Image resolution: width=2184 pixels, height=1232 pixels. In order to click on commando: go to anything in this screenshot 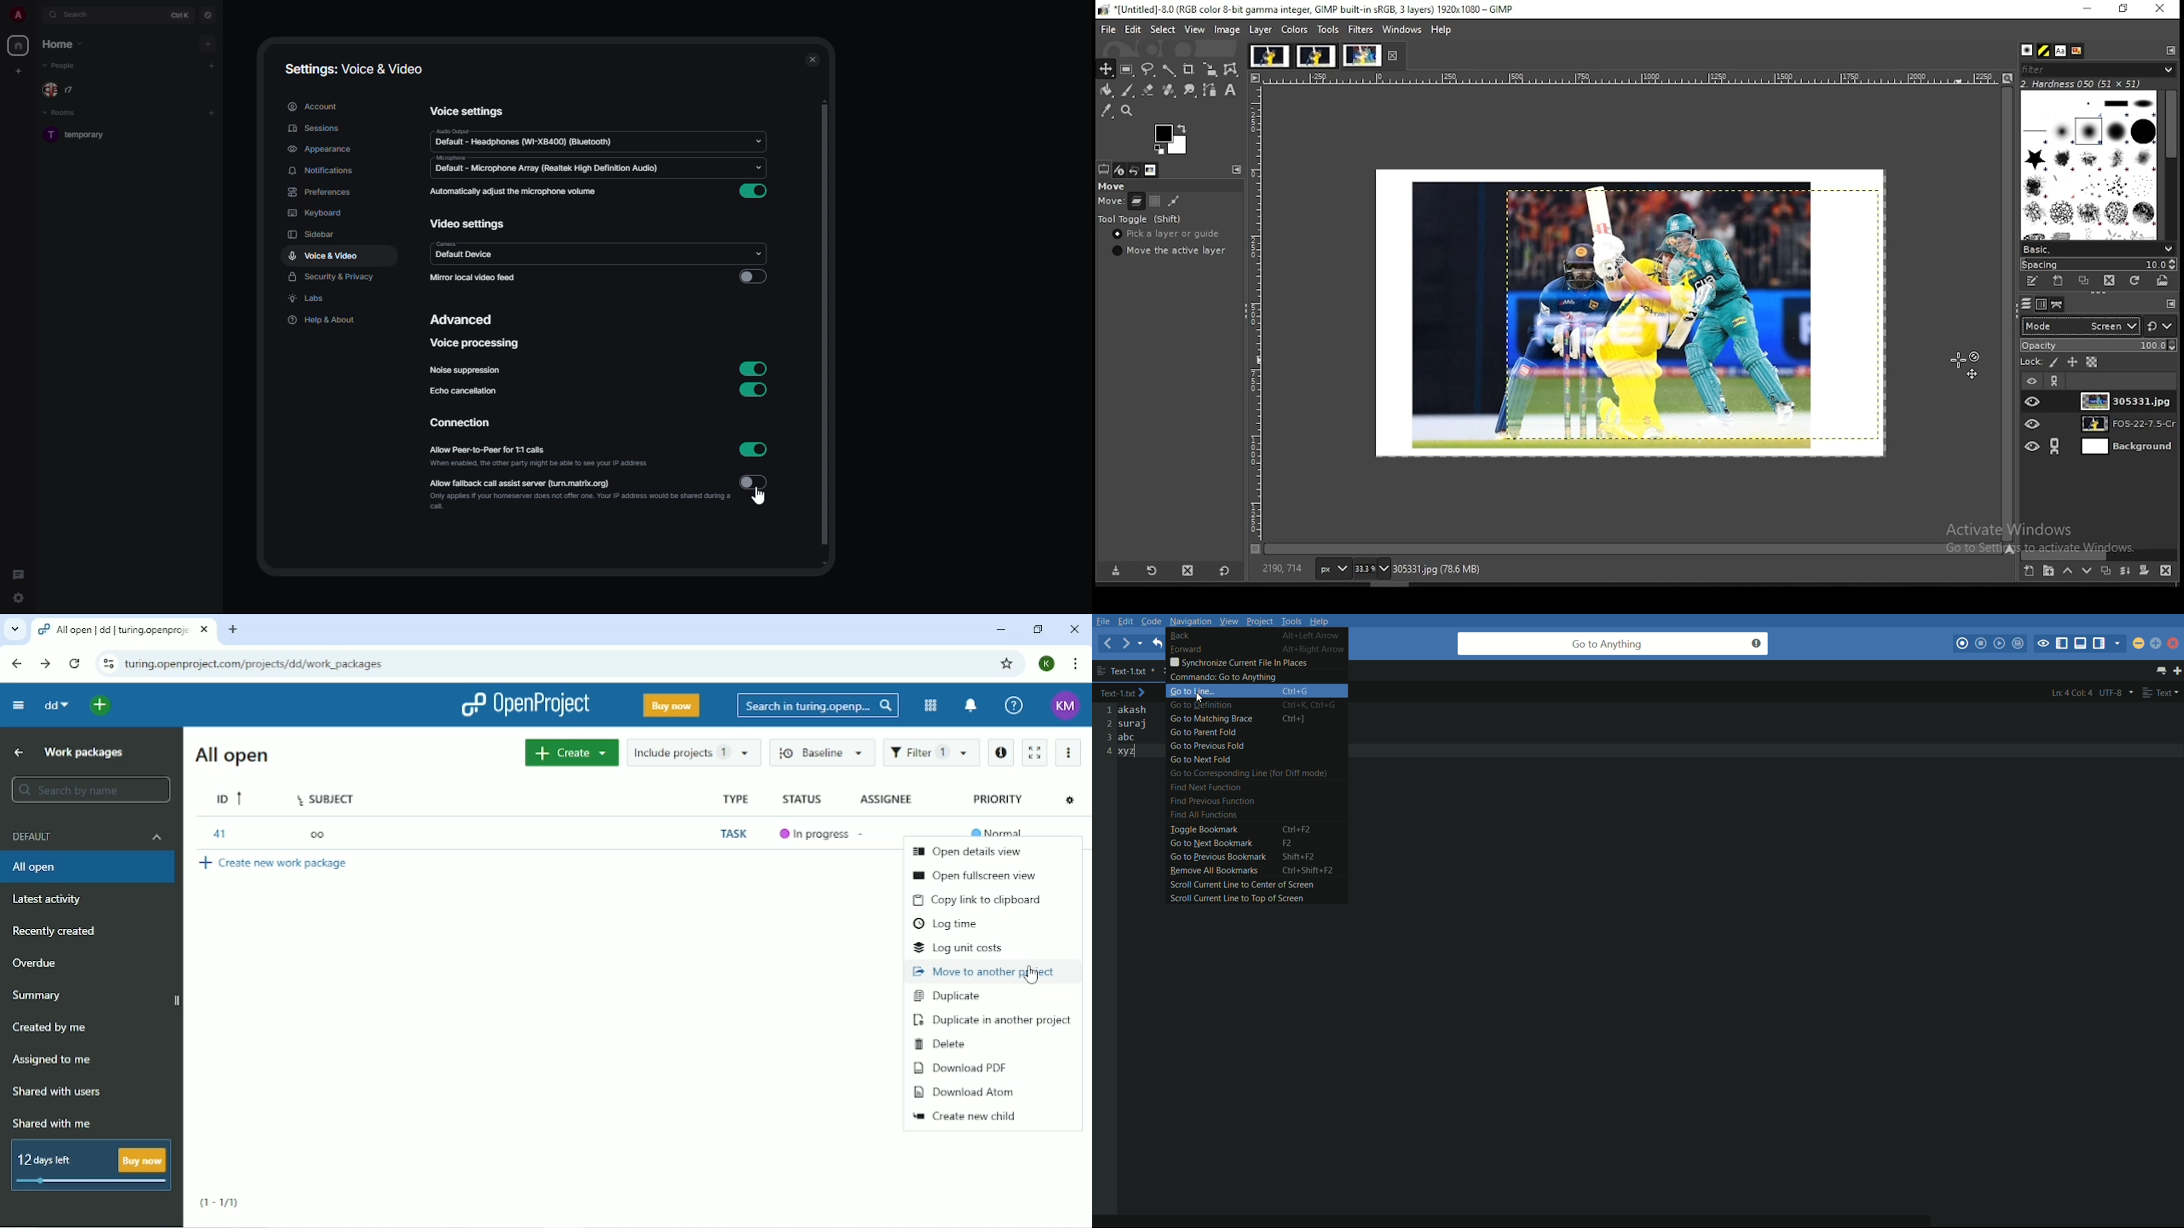, I will do `click(1226, 677)`.